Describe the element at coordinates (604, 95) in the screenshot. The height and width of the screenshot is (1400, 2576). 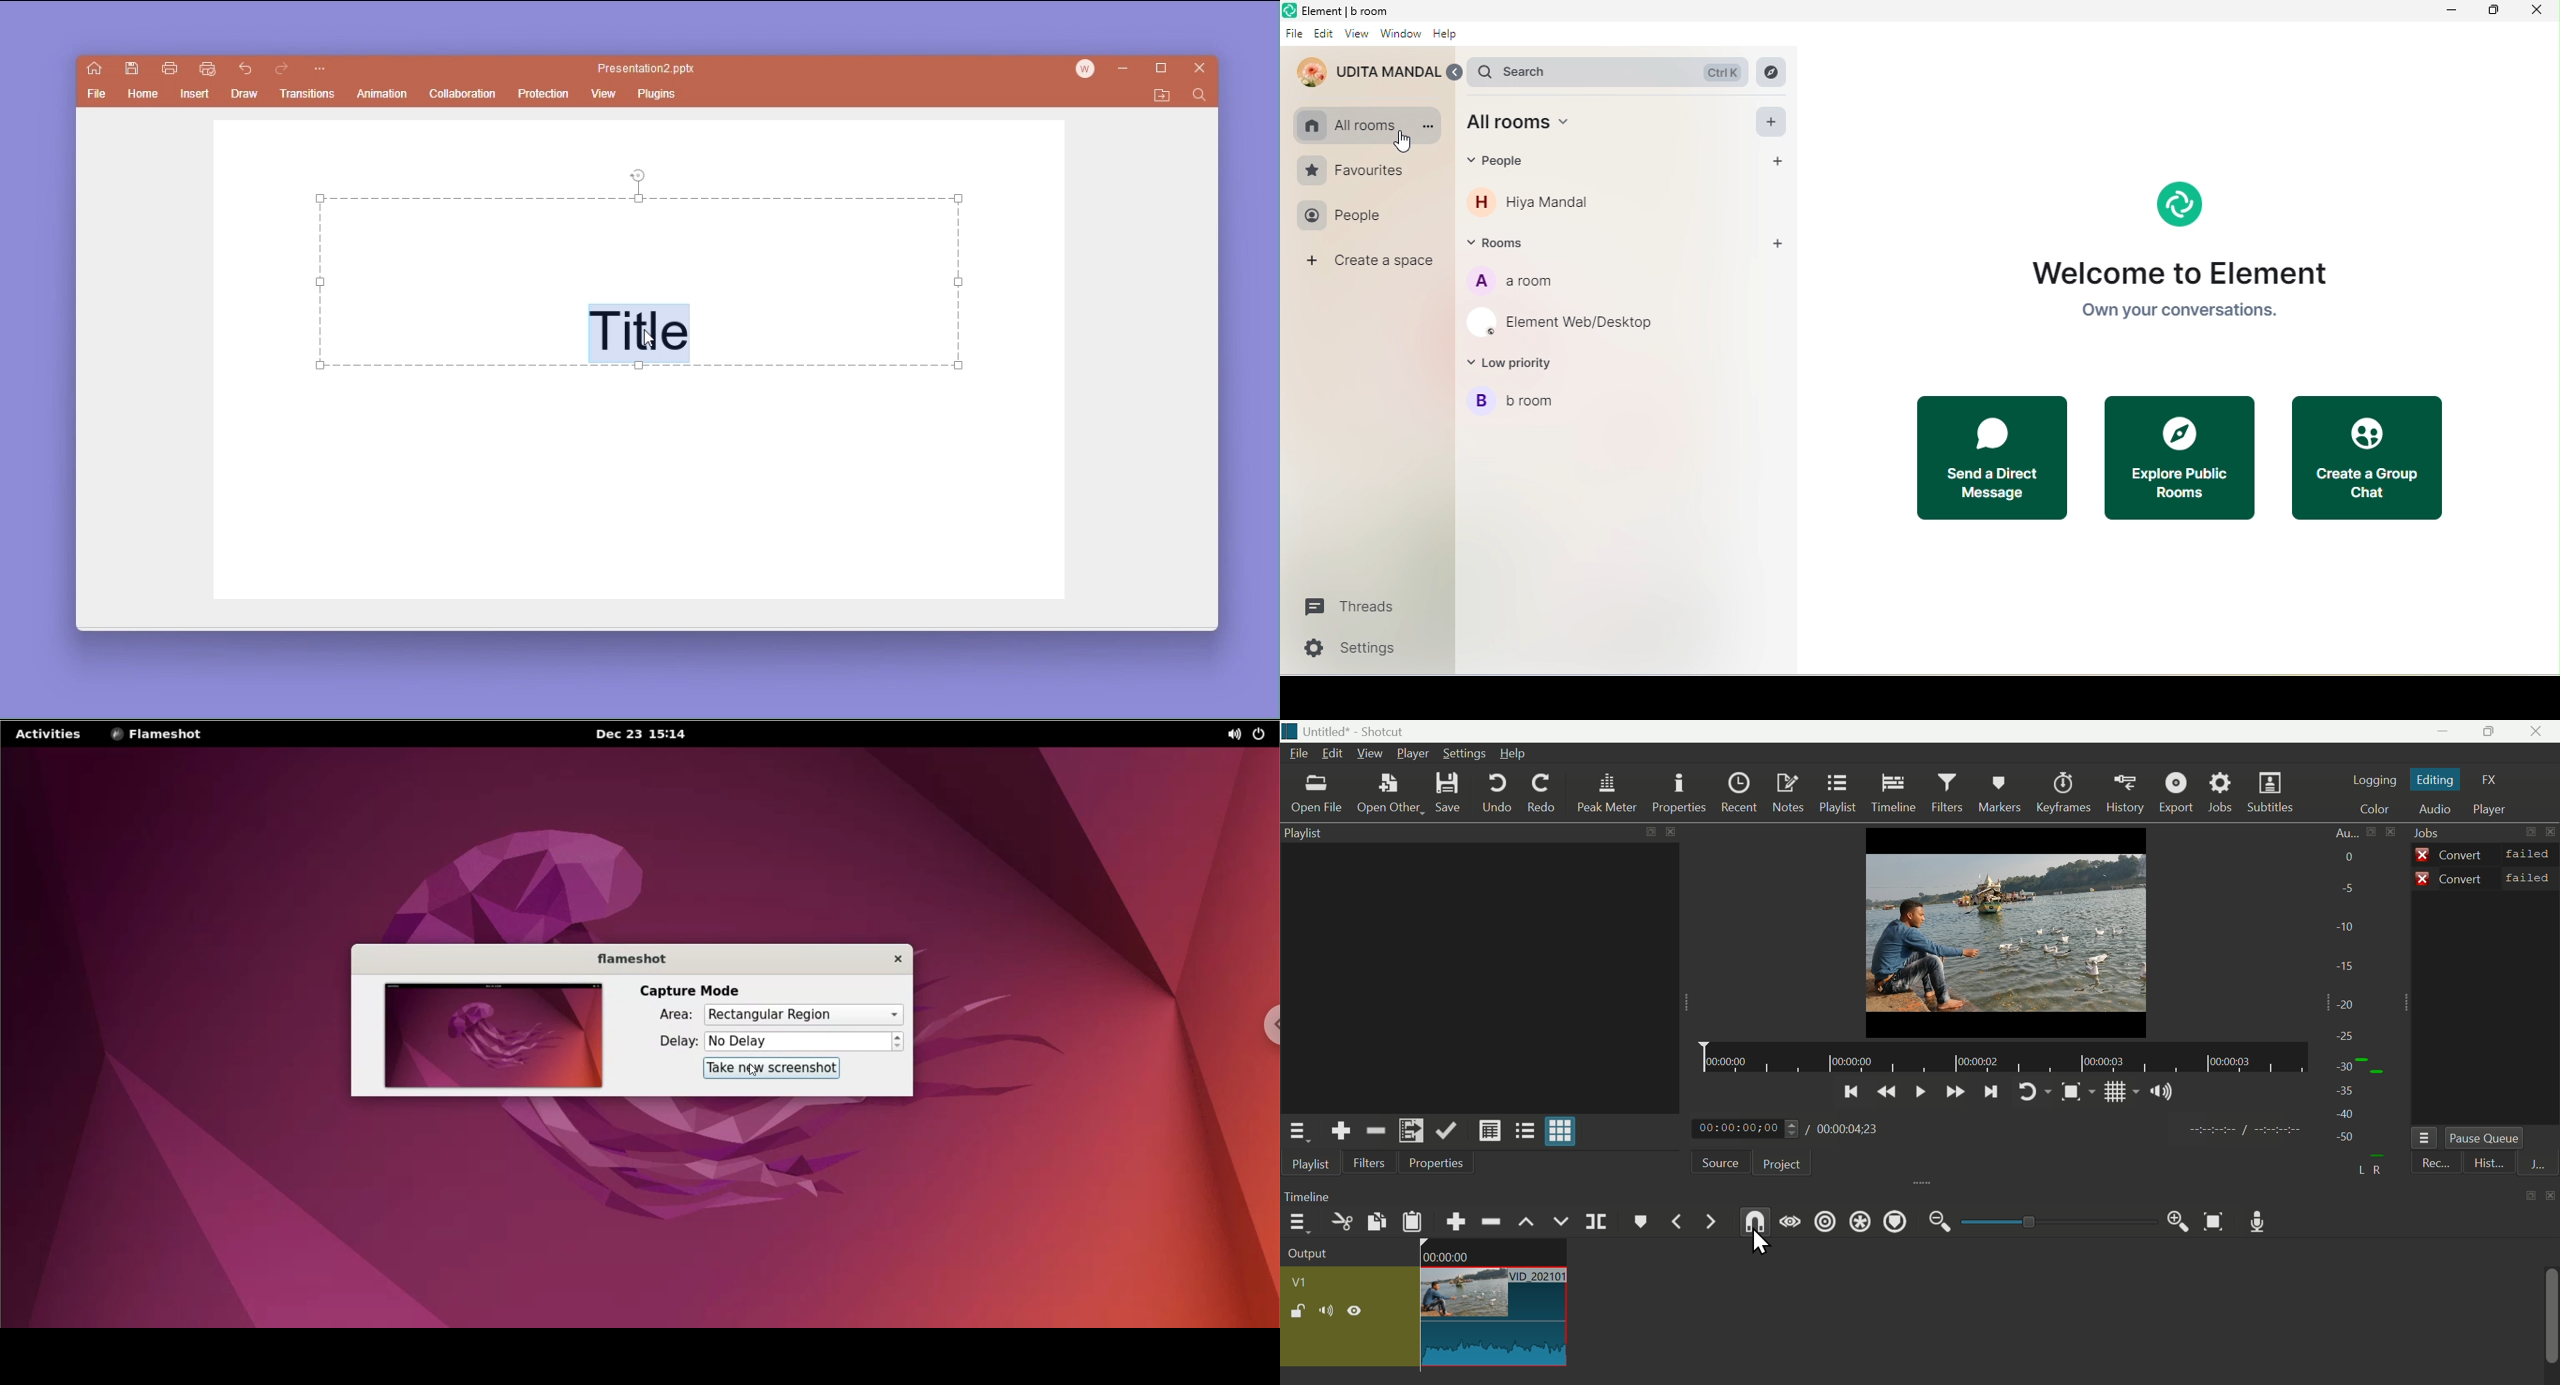
I see `view` at that location.